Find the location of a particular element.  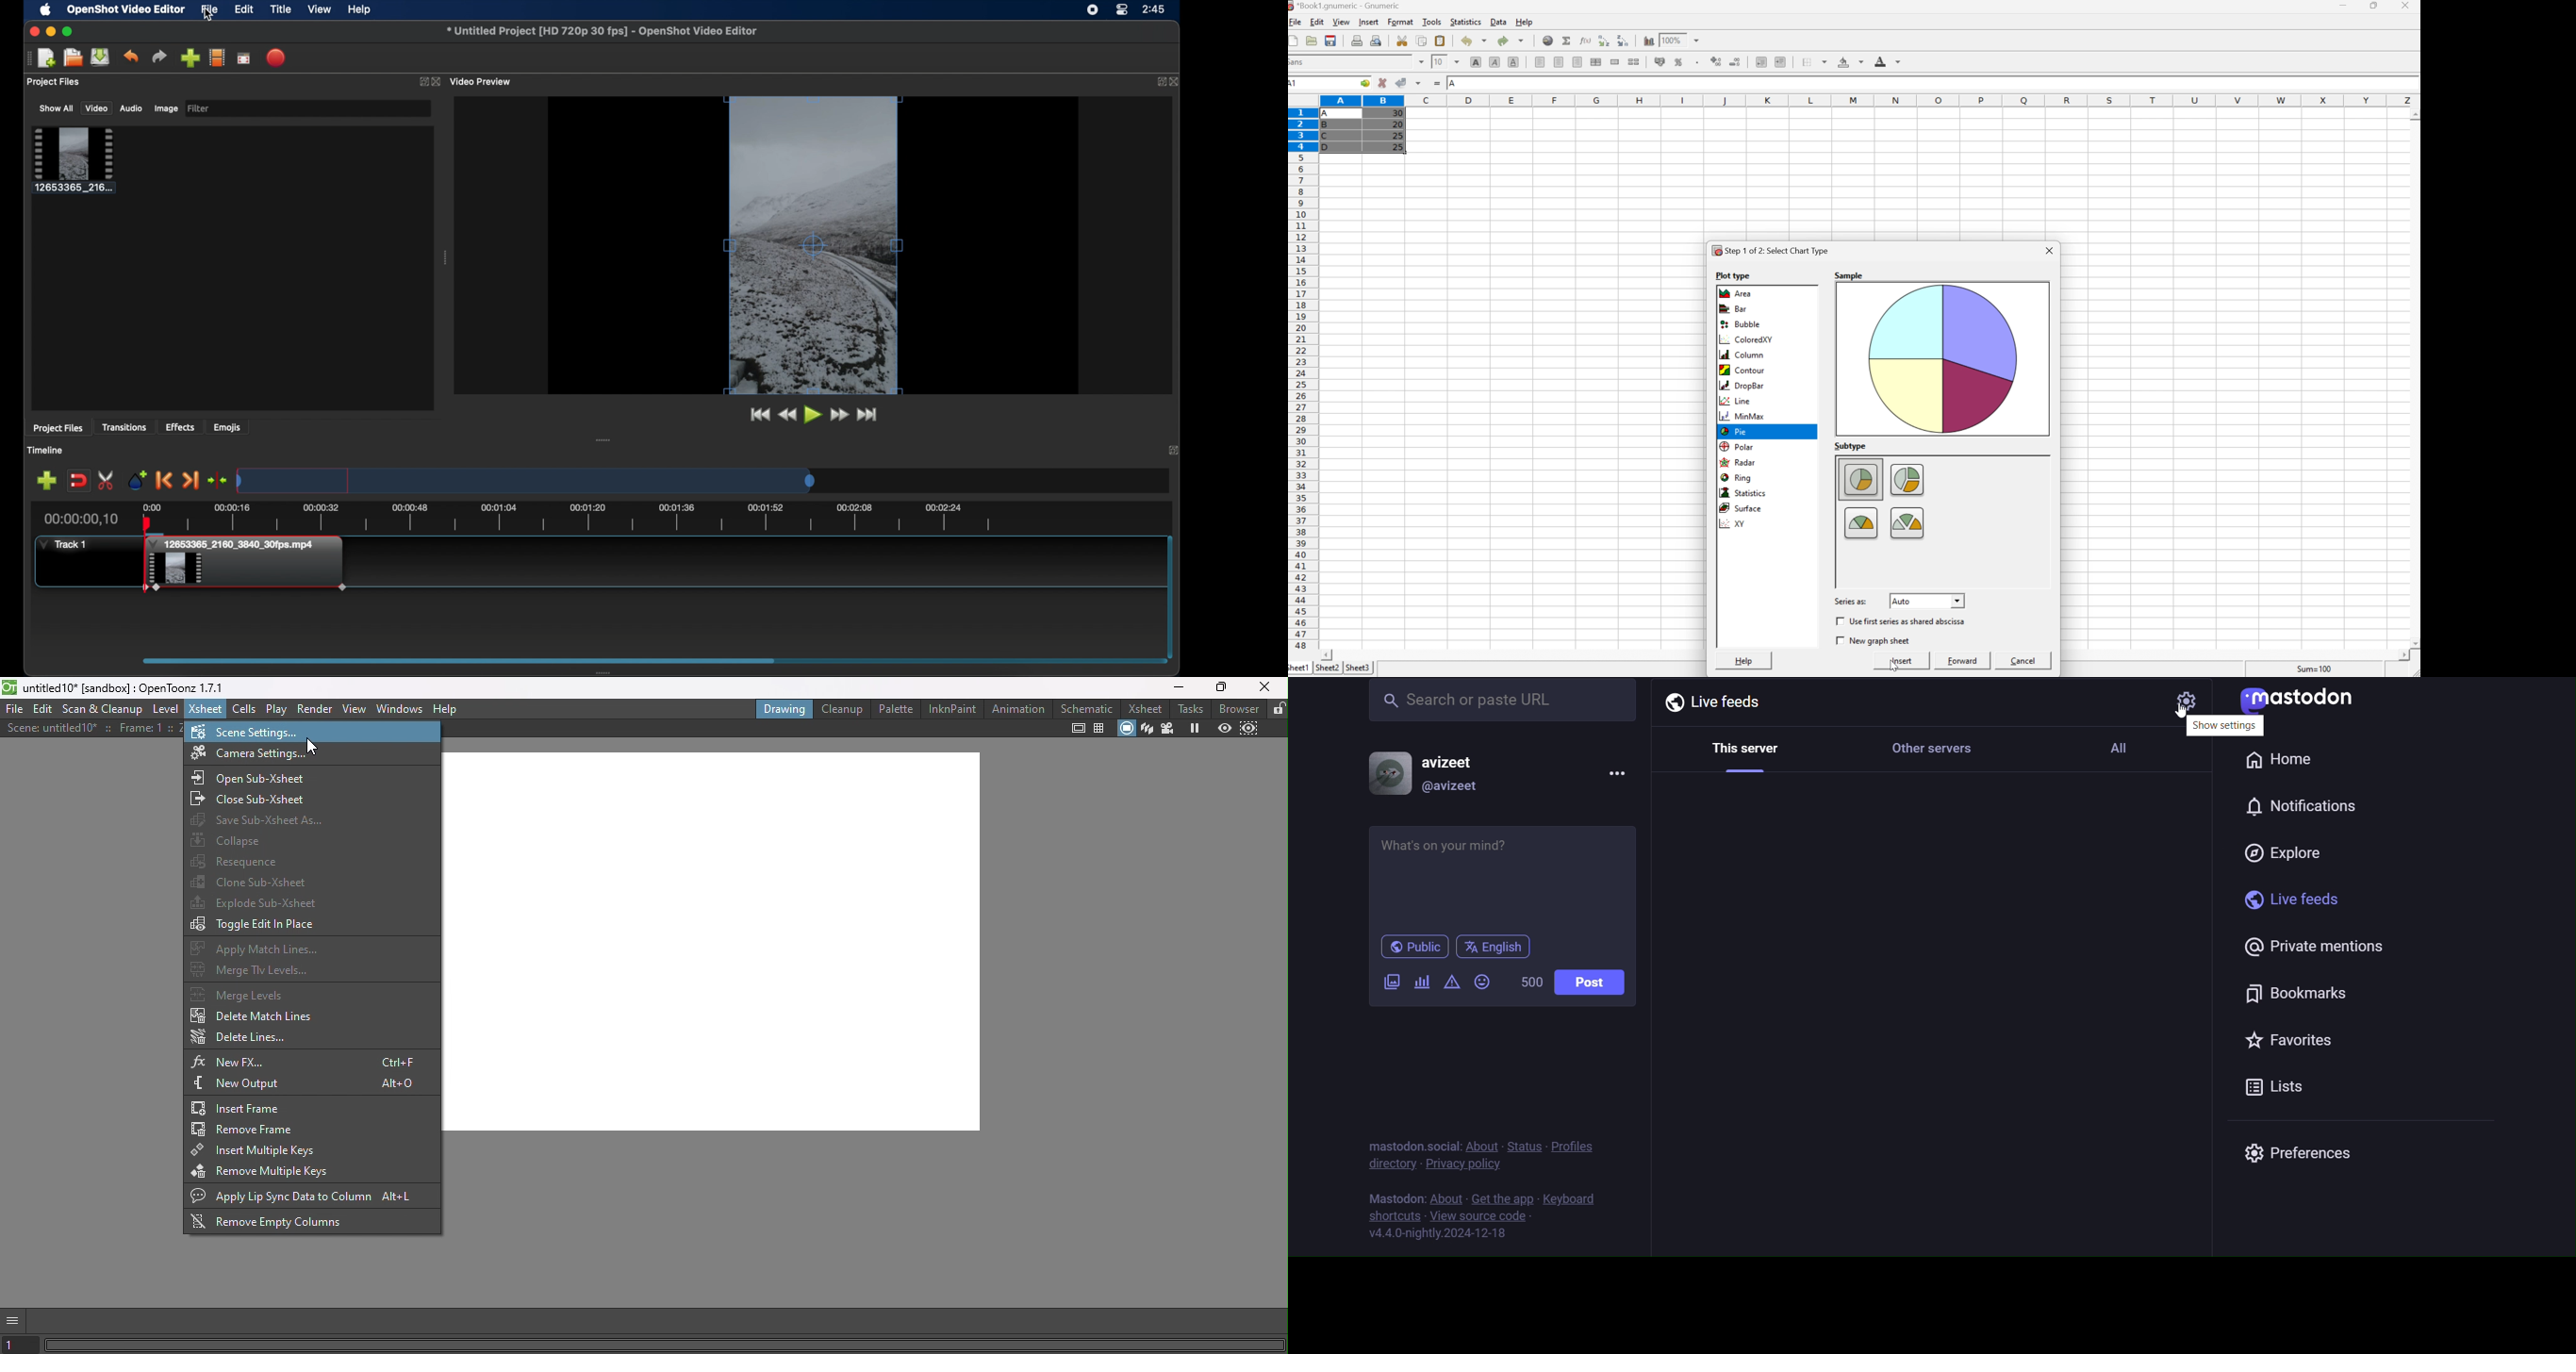

Open sub-Xsheet is located at coordinates (251, 777).